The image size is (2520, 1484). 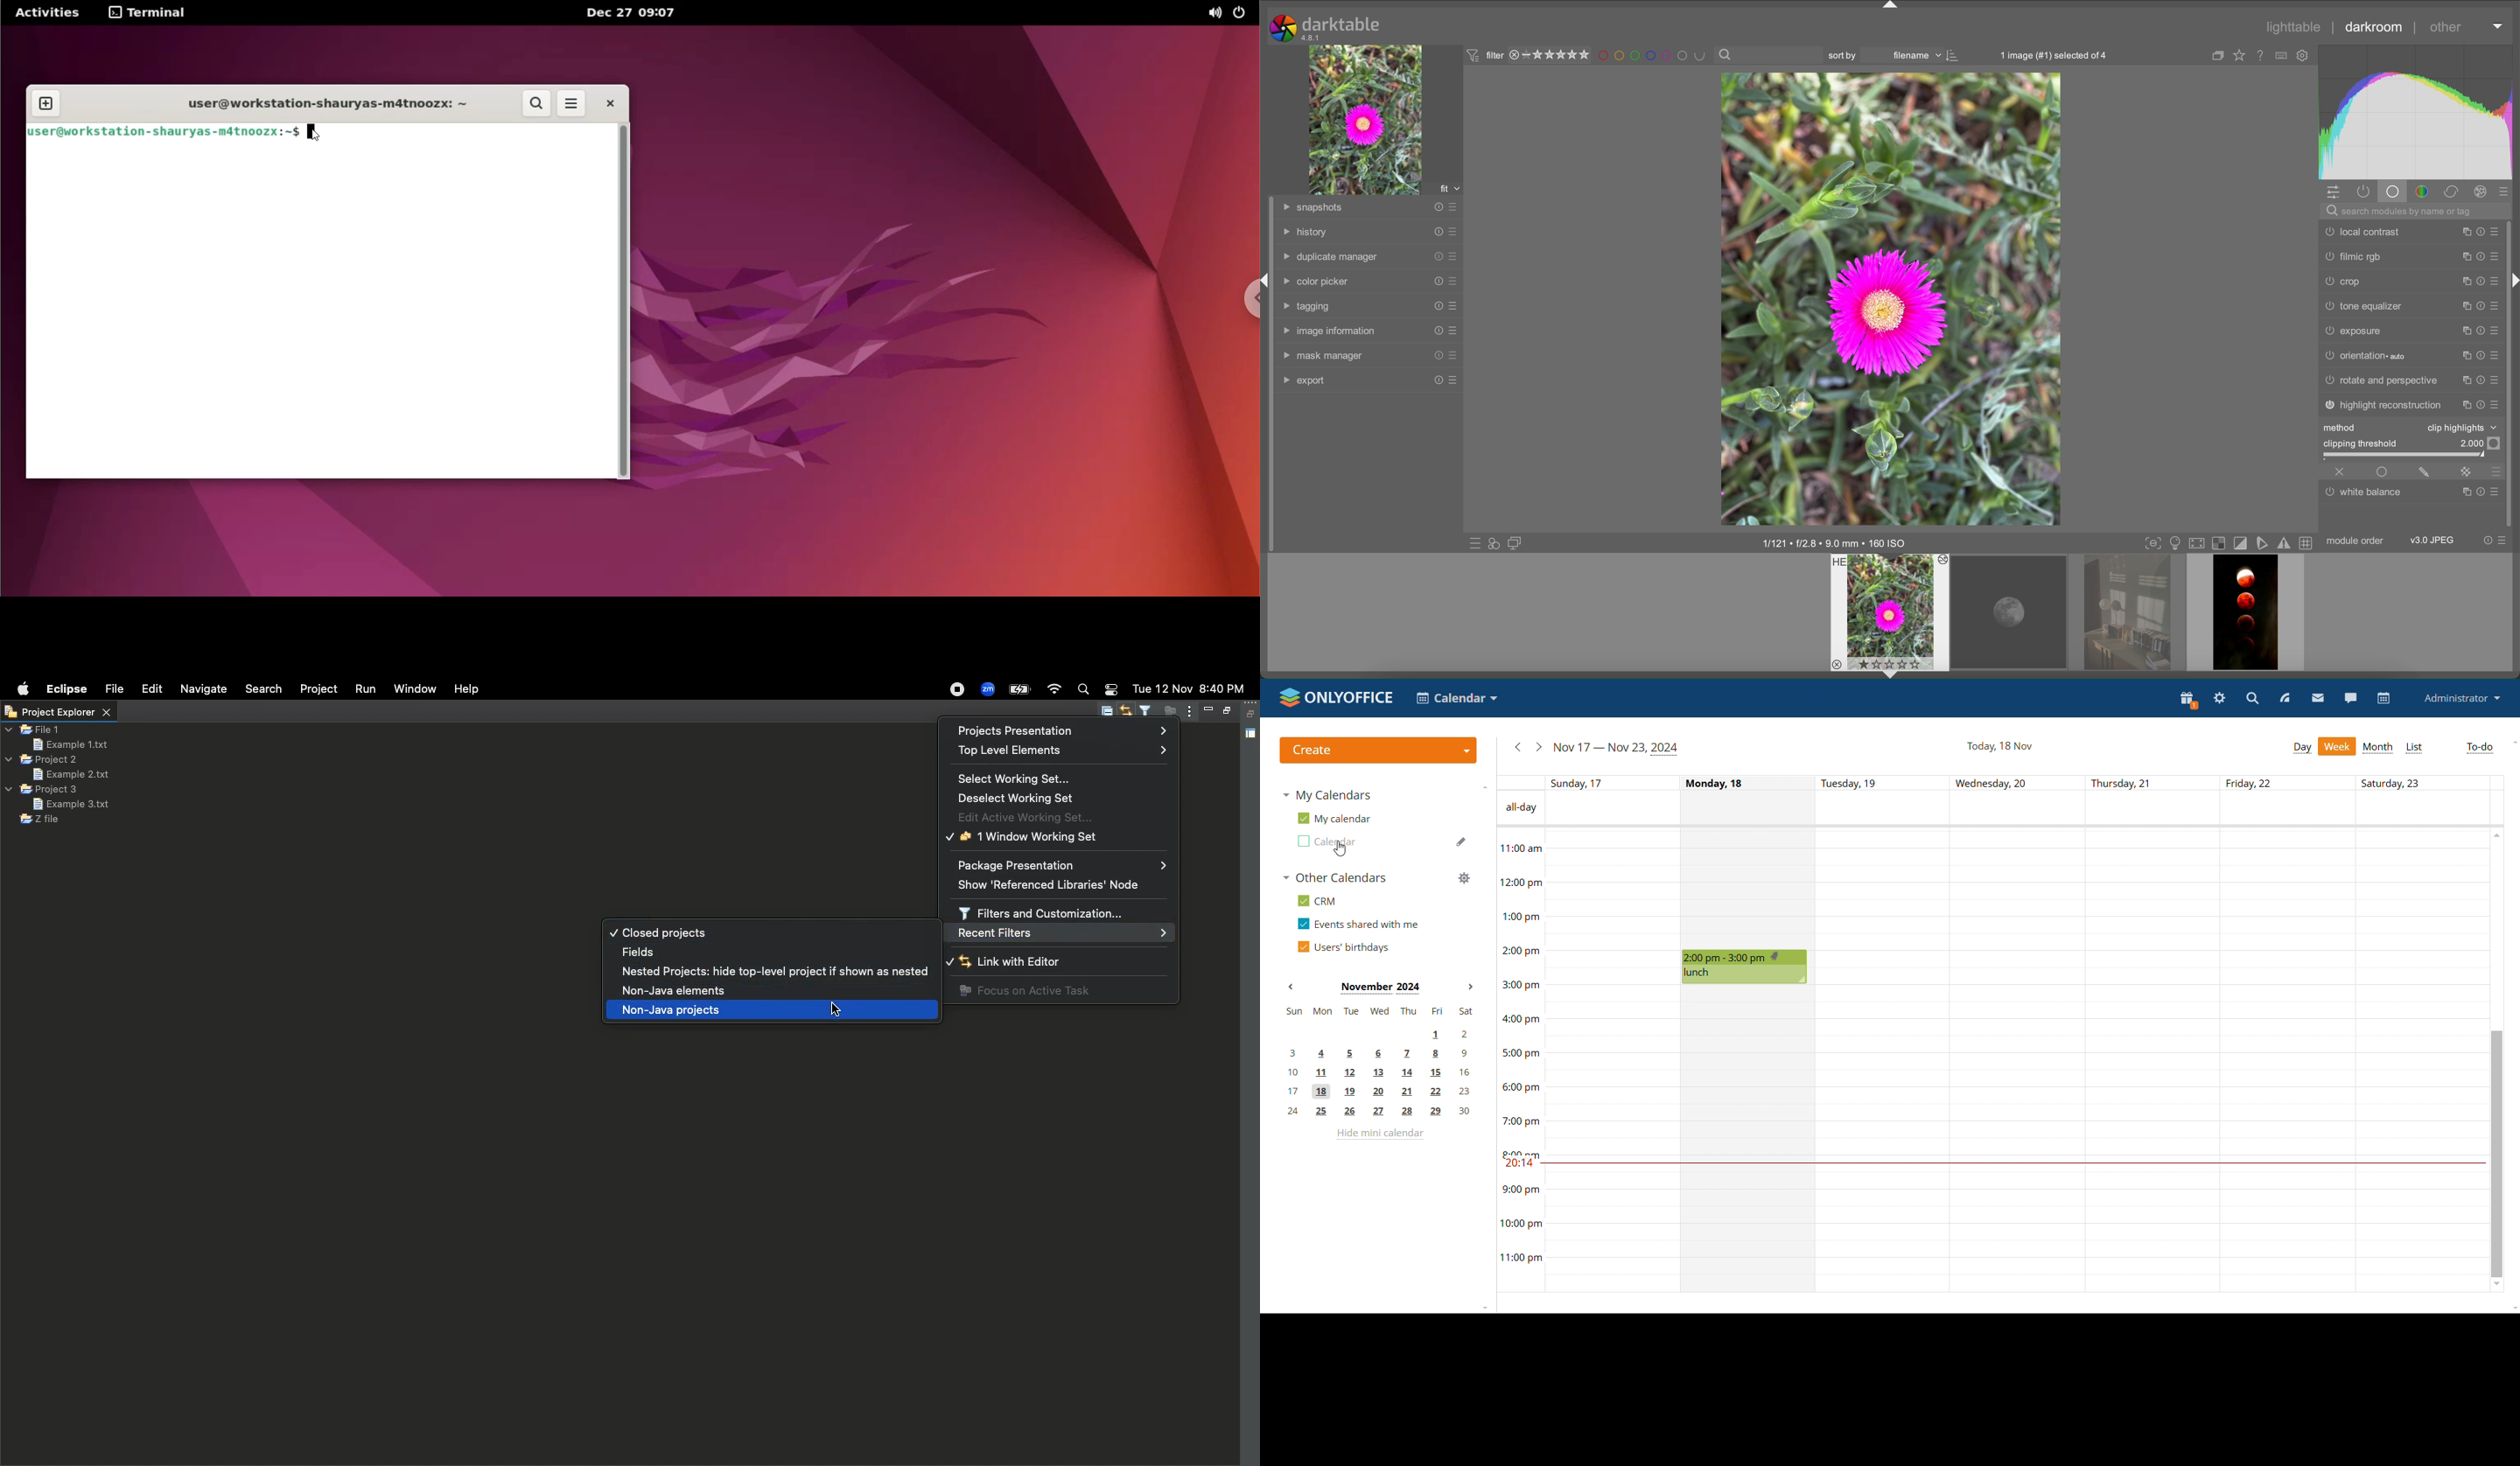 What do you see at coordinates (1769, 55) in the screenshot?
I see `search bar` at bounding box center [1769, 55].